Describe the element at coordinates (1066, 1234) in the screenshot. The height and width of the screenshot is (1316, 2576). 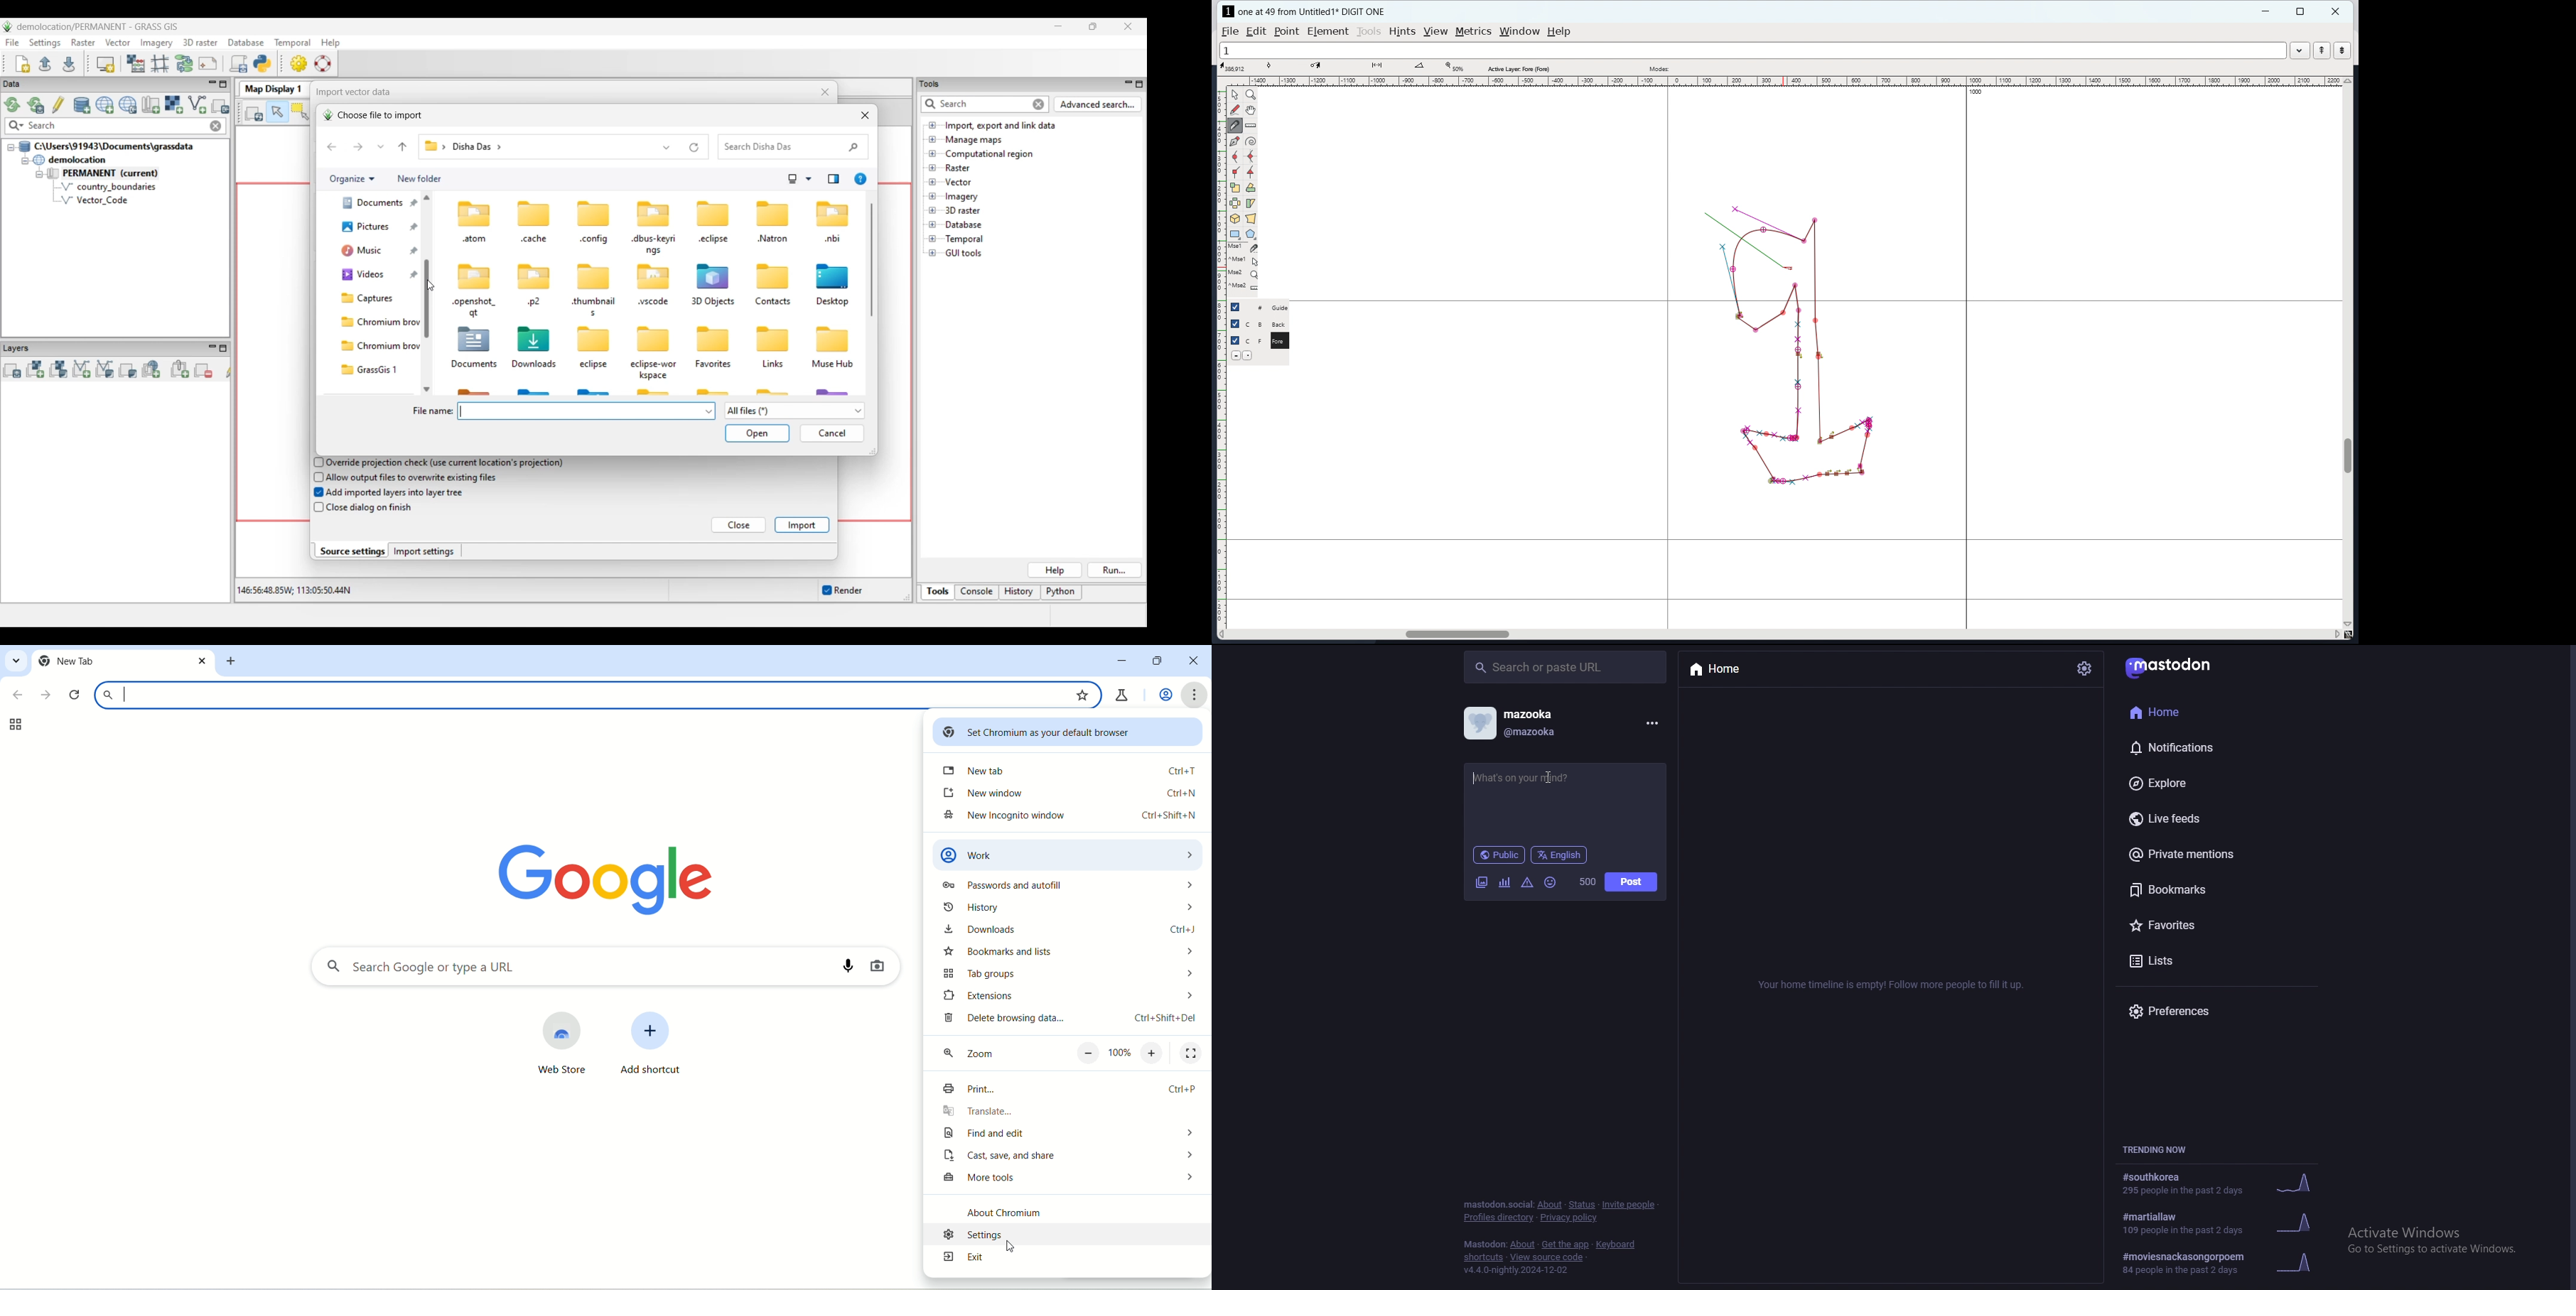
I see `settings` at that location.